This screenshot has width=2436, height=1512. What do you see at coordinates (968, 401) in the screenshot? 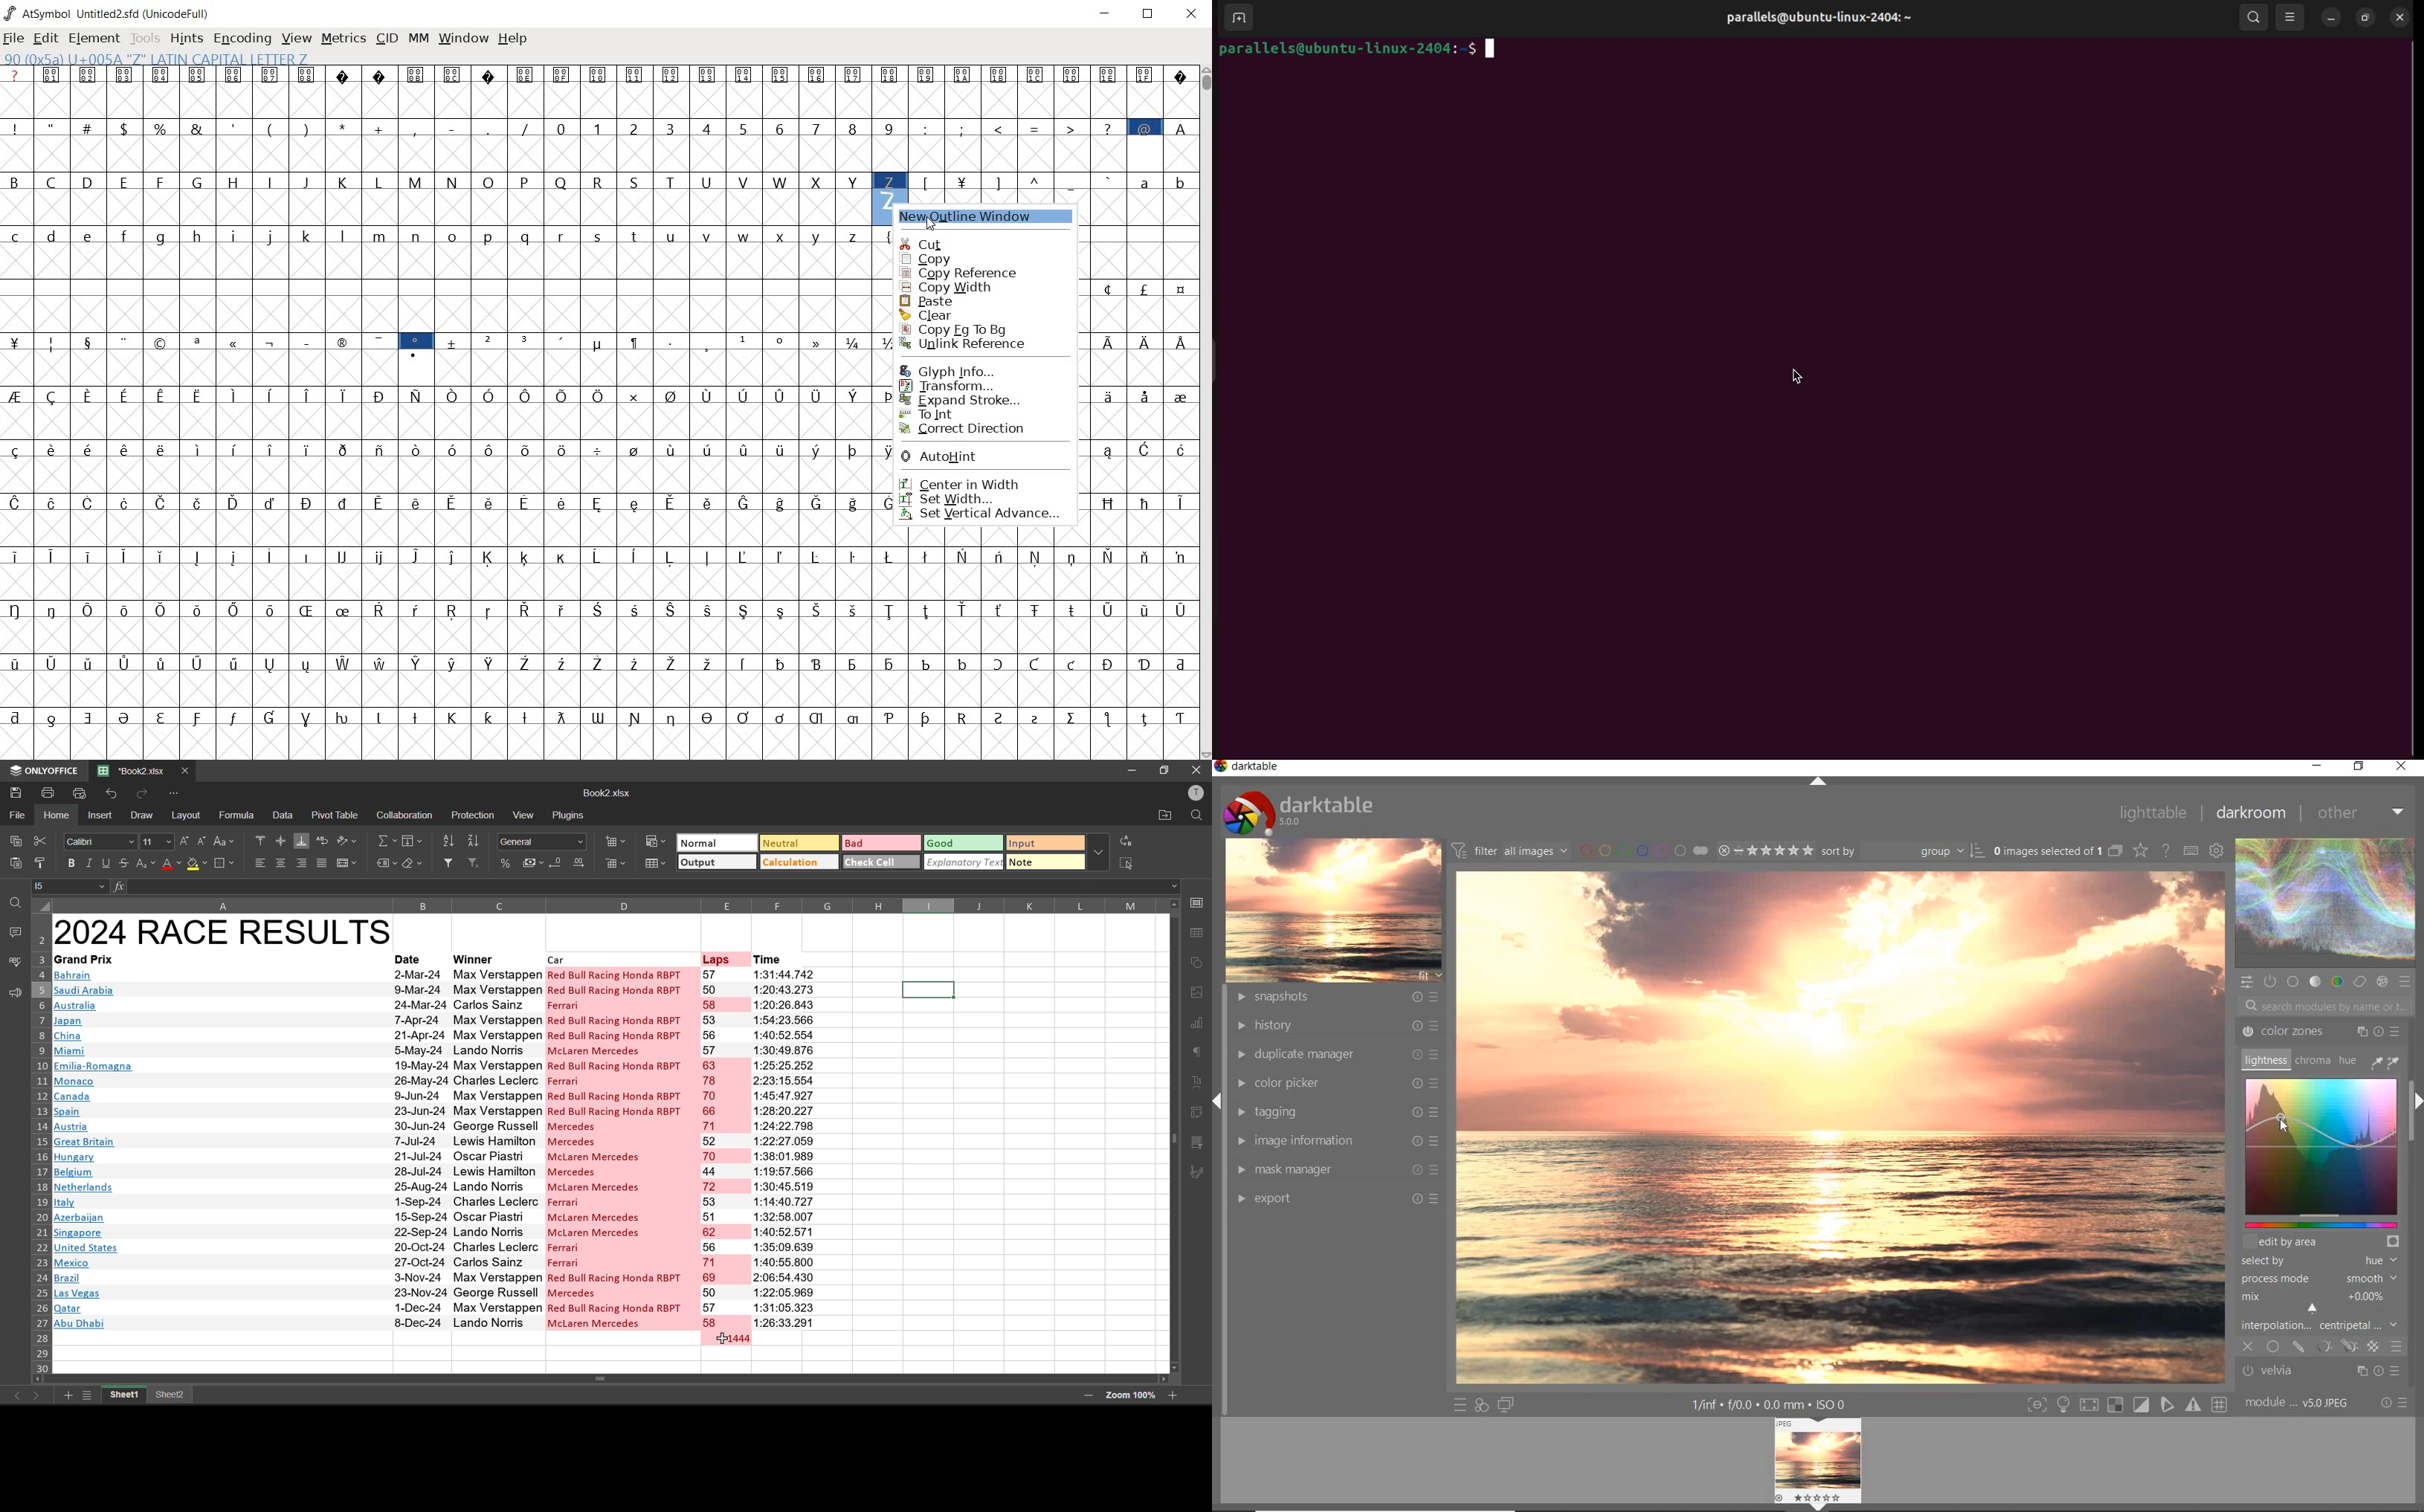
I see `Expand Stroke` at bounding box center [968, 401].